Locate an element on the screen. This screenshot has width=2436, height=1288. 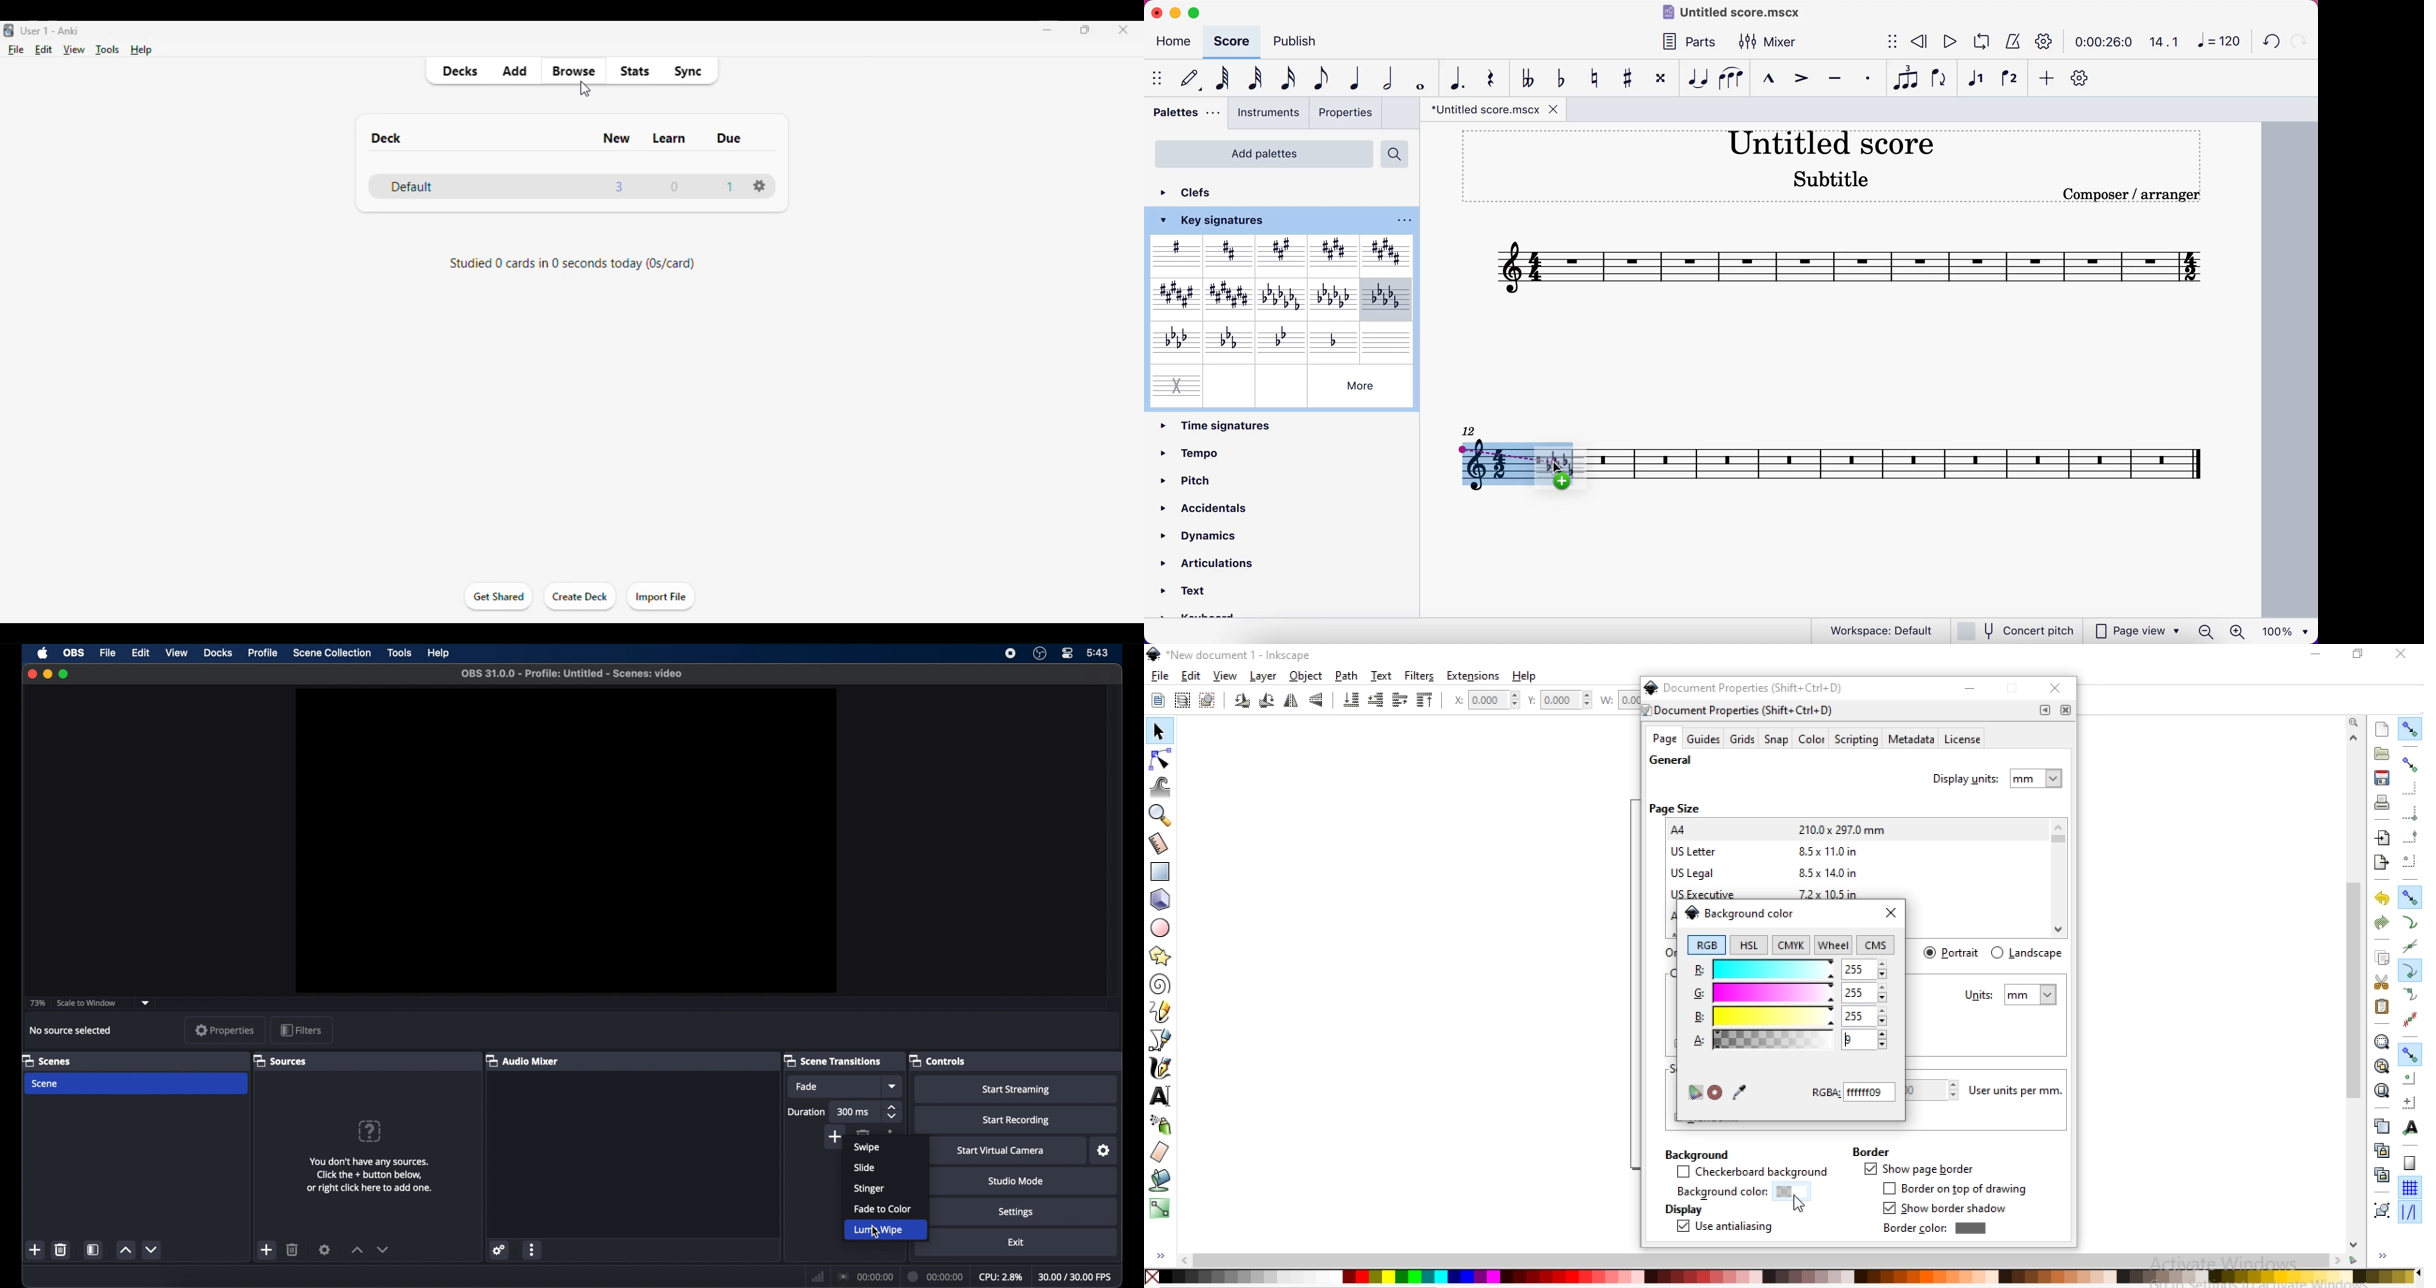
minimize is located at coordinates (1970, 688).